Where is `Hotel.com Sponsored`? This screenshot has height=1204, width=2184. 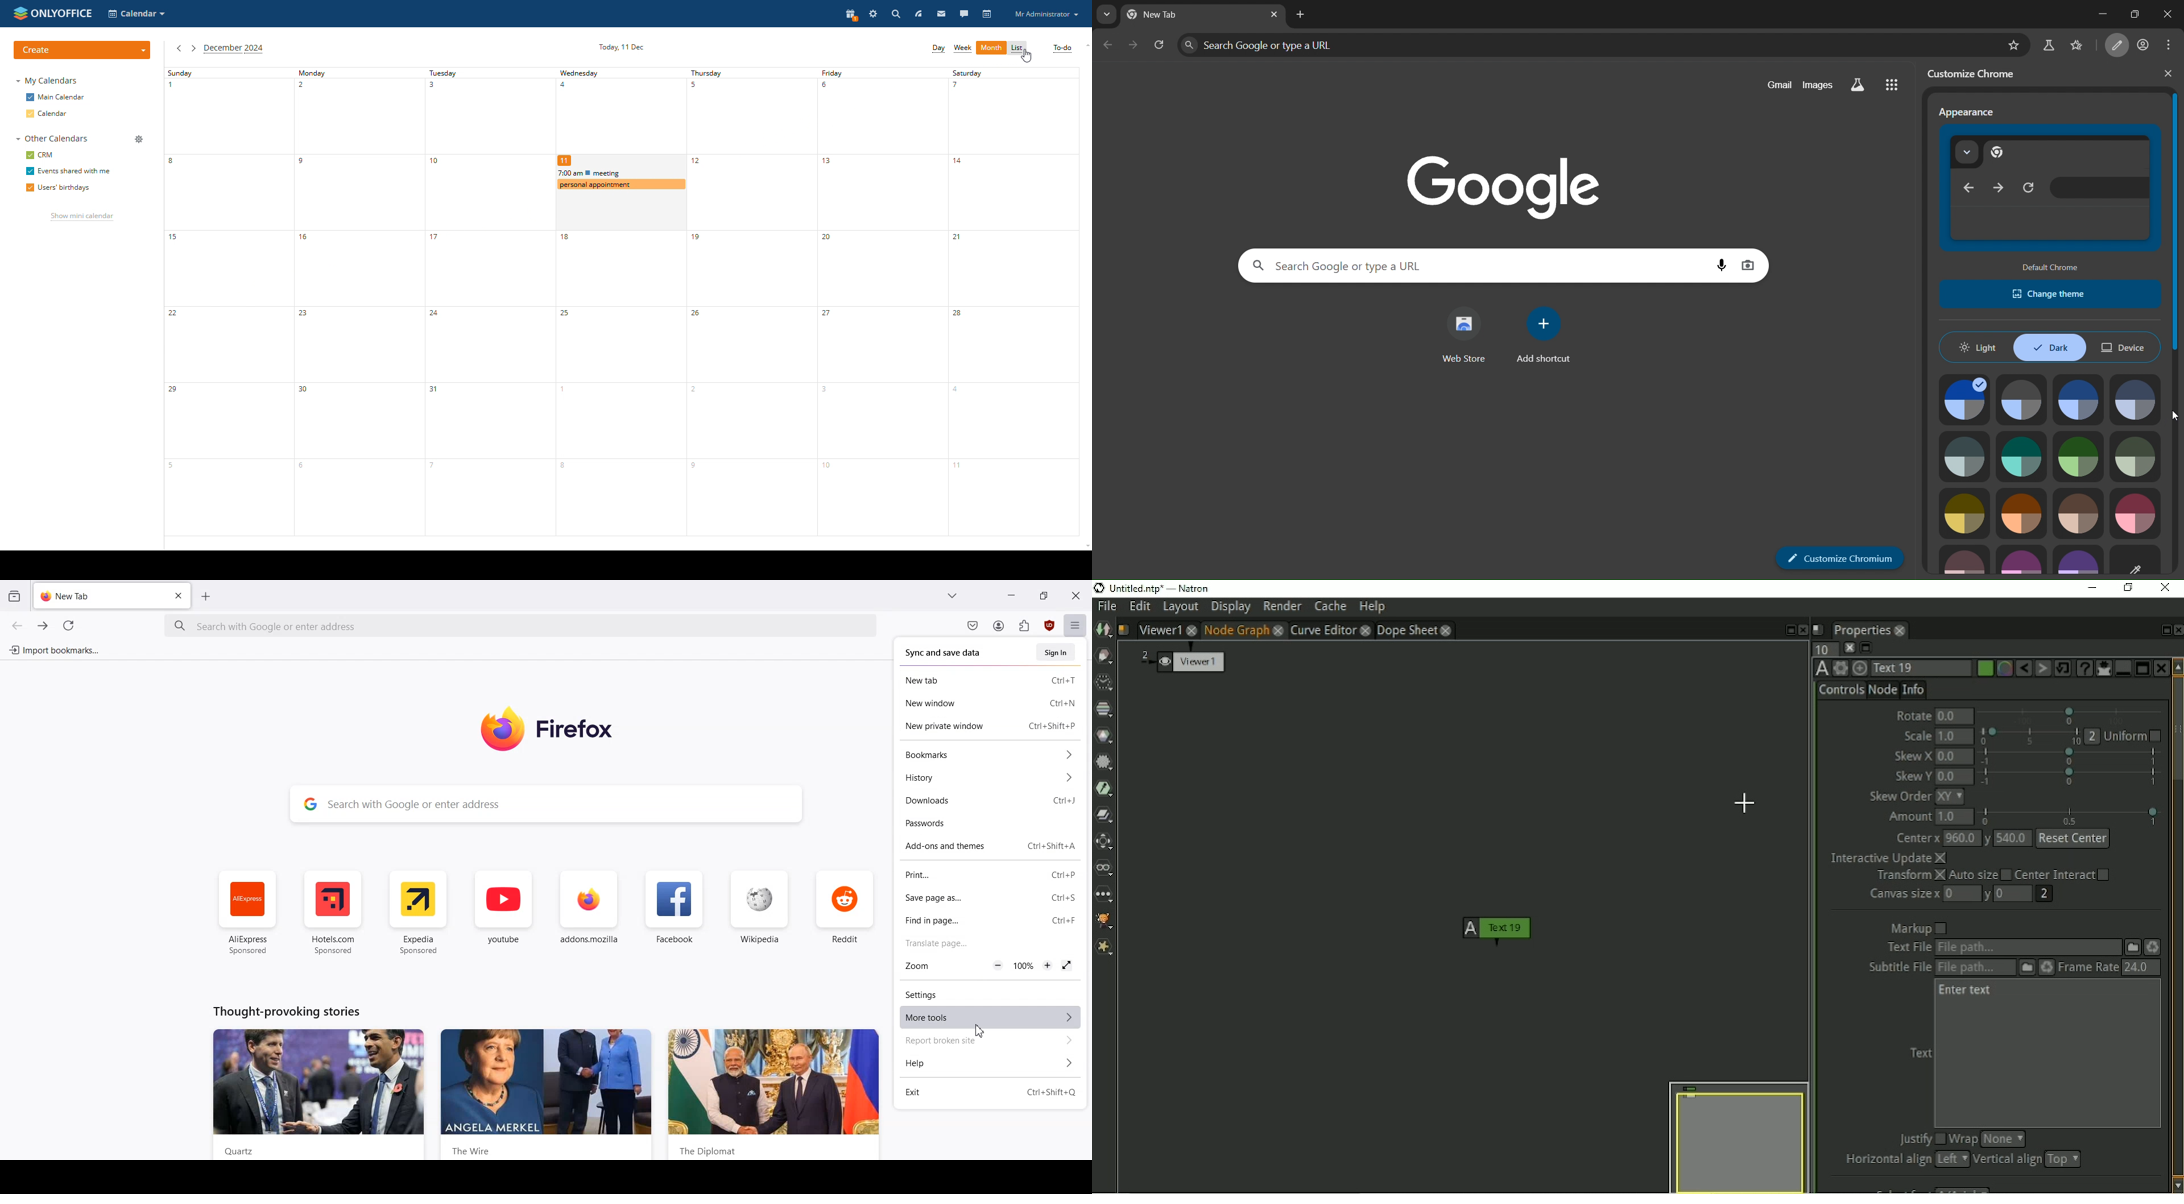
Hotel.com Sponsored is located at coordinates (336, 912).